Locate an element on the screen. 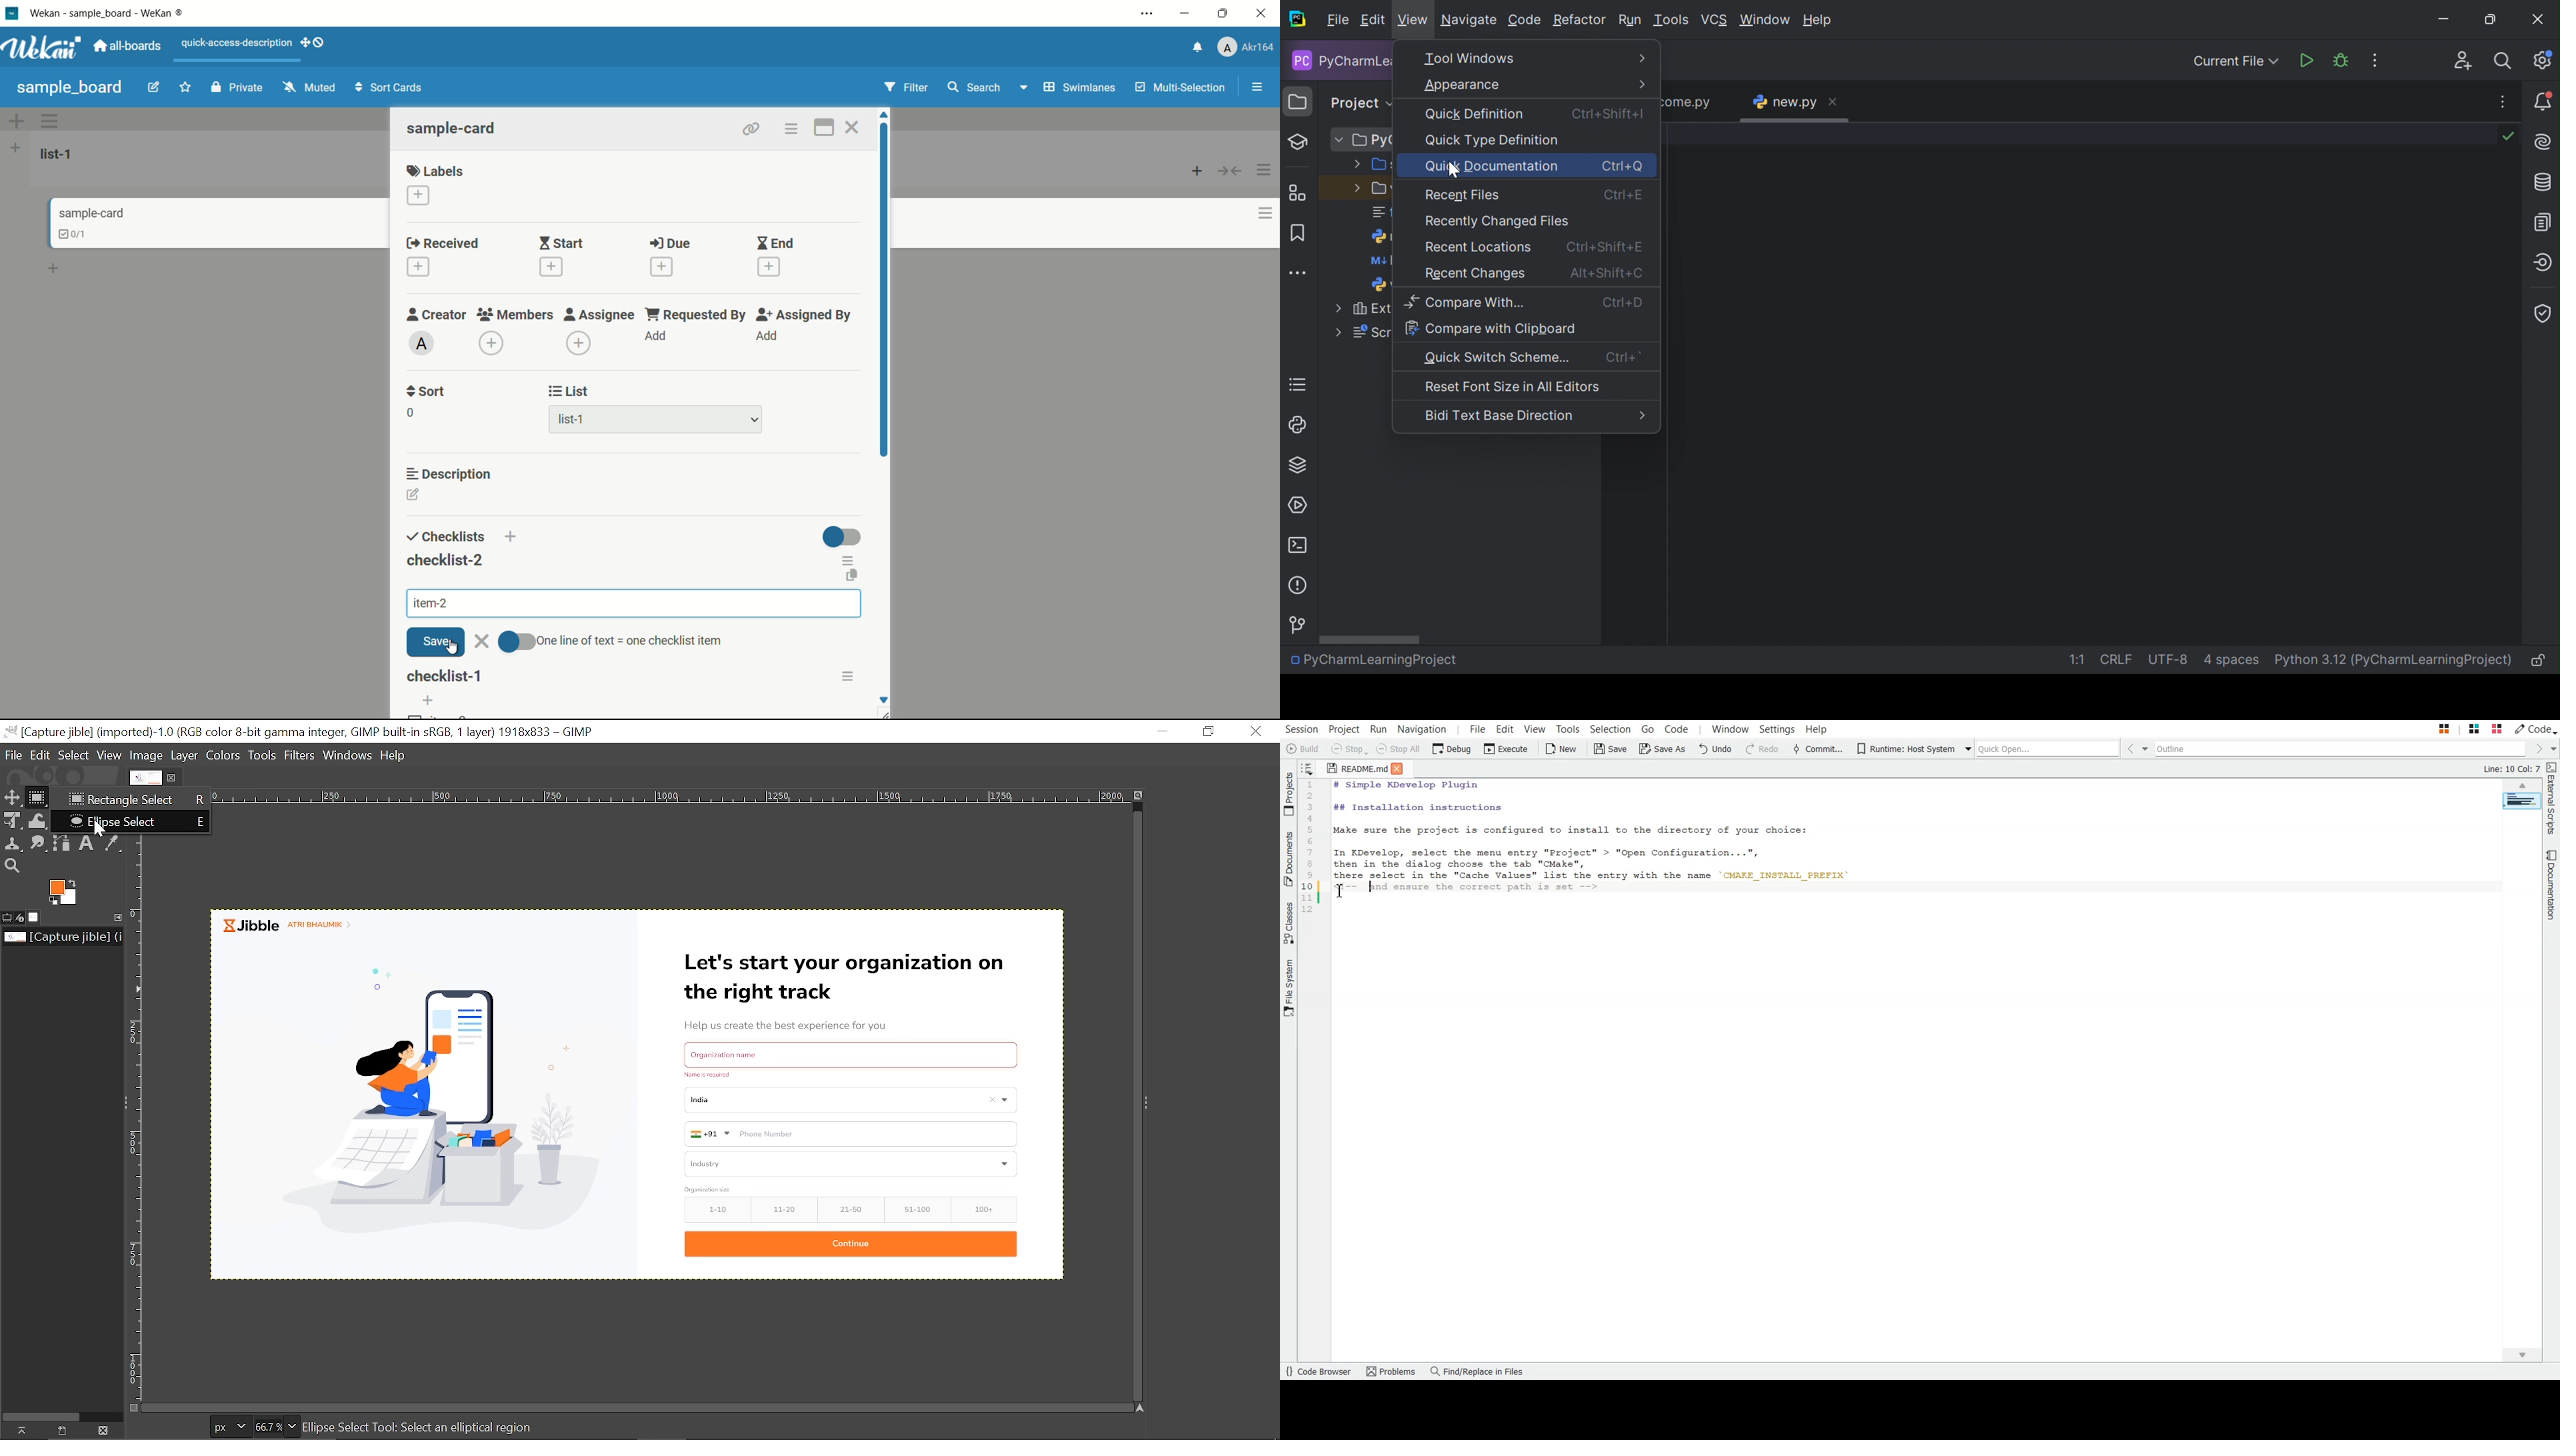 This screenshot has width=2576, height=1456. copy to clipboard is located at coordinates (851, 577).